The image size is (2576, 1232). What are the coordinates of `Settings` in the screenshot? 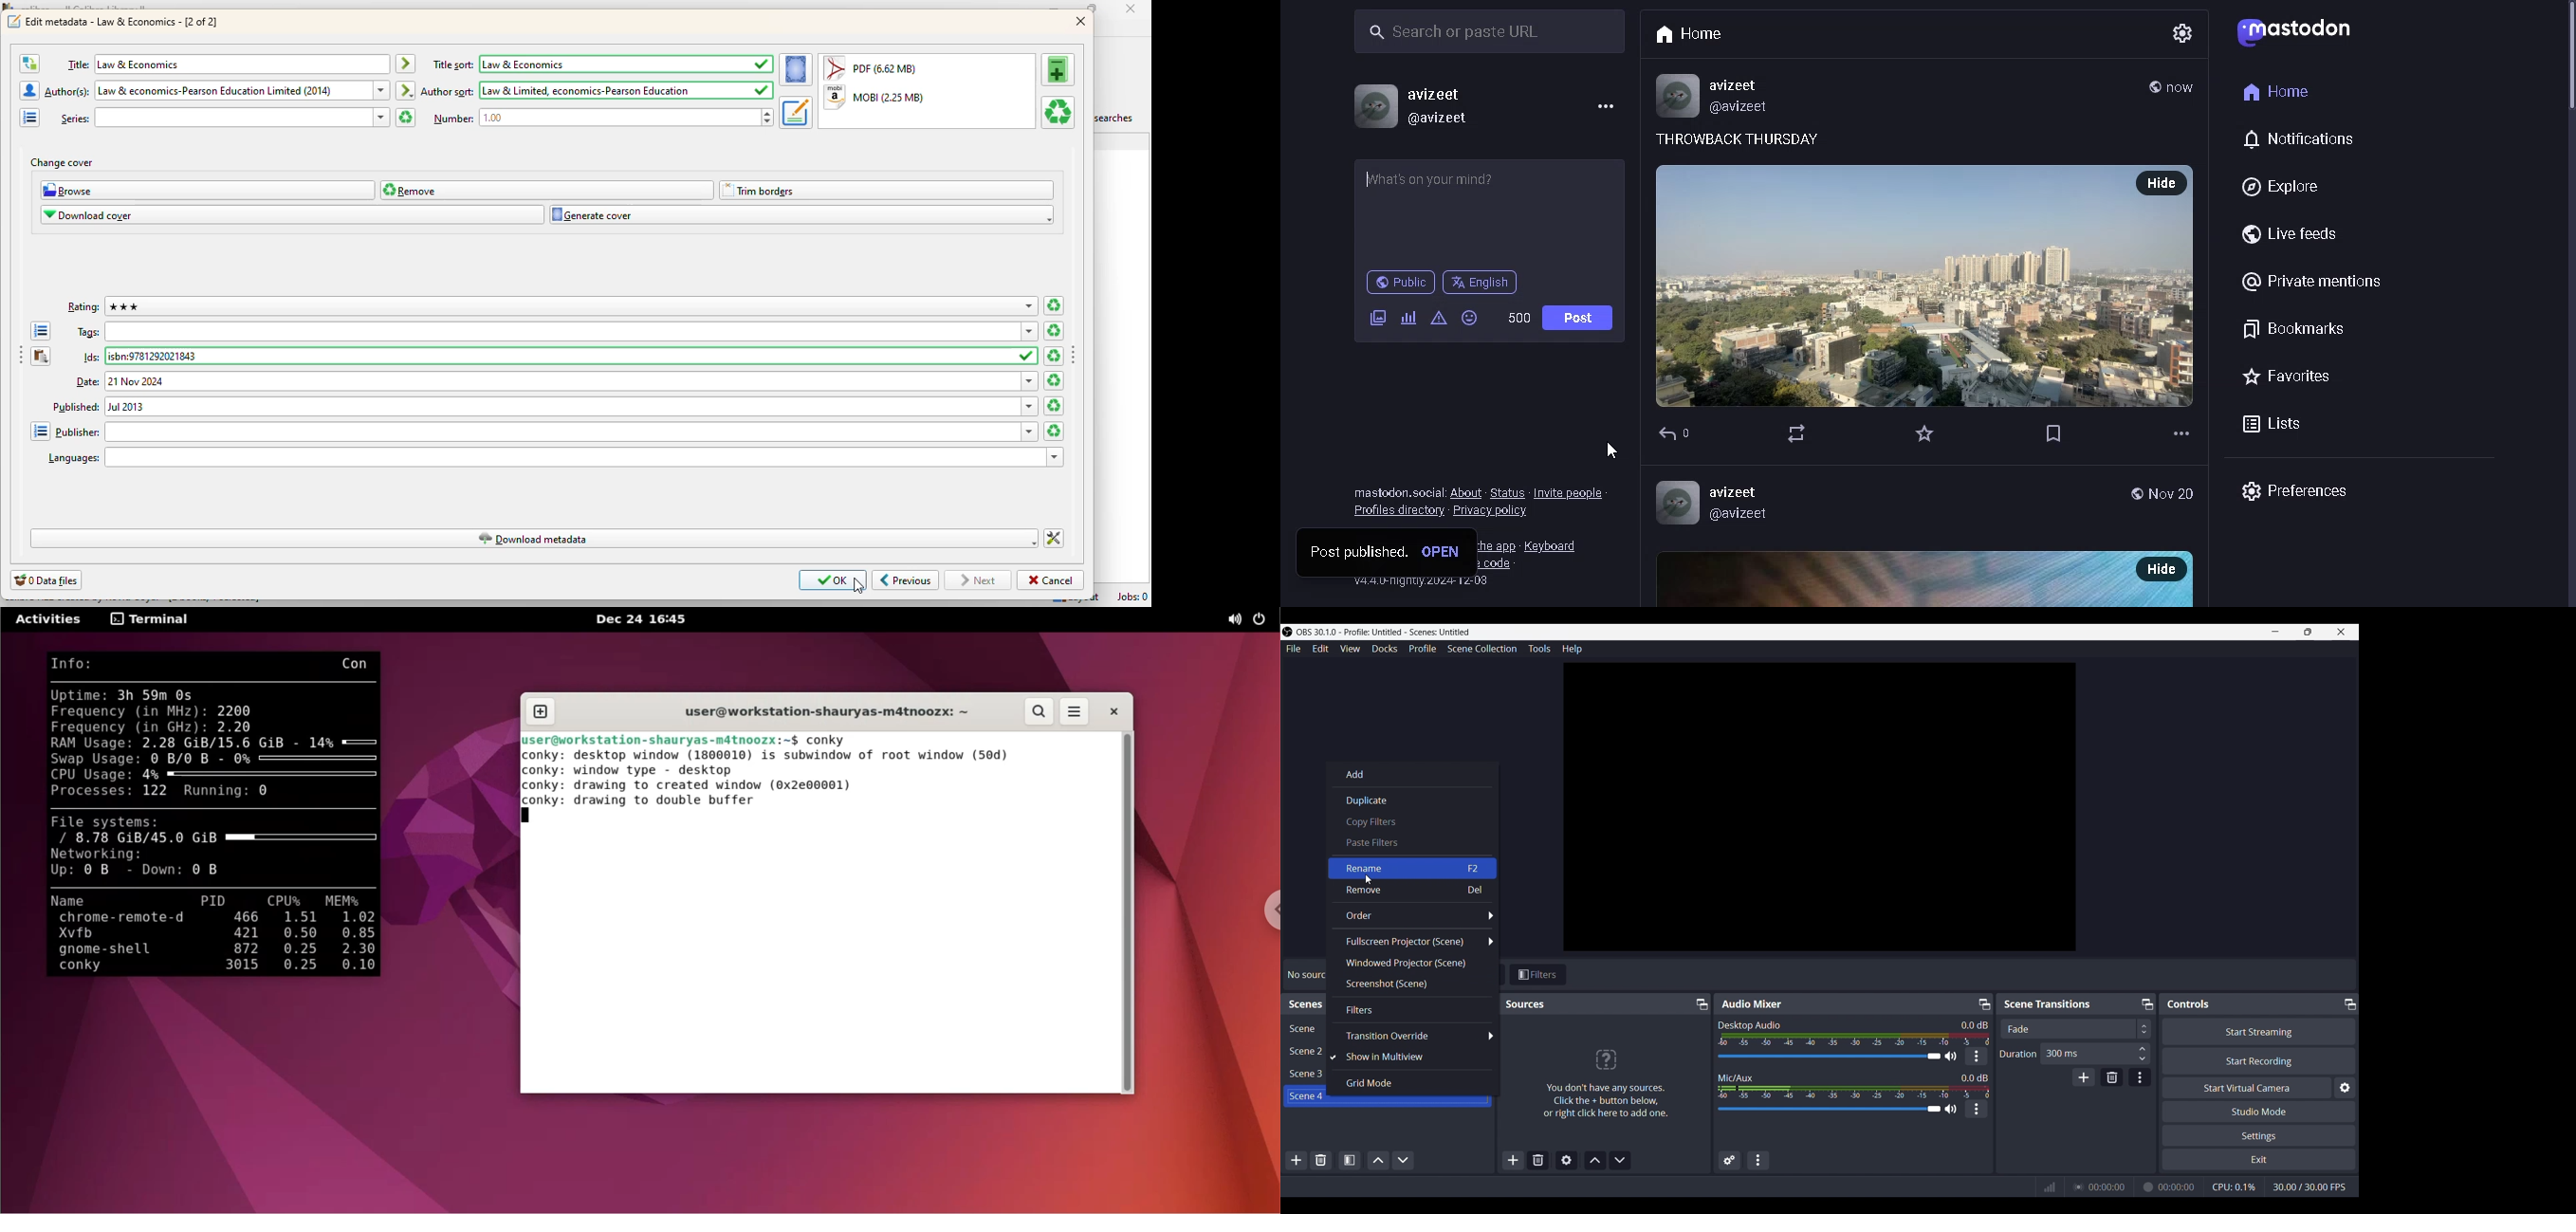 It's located at (2262, 1136).